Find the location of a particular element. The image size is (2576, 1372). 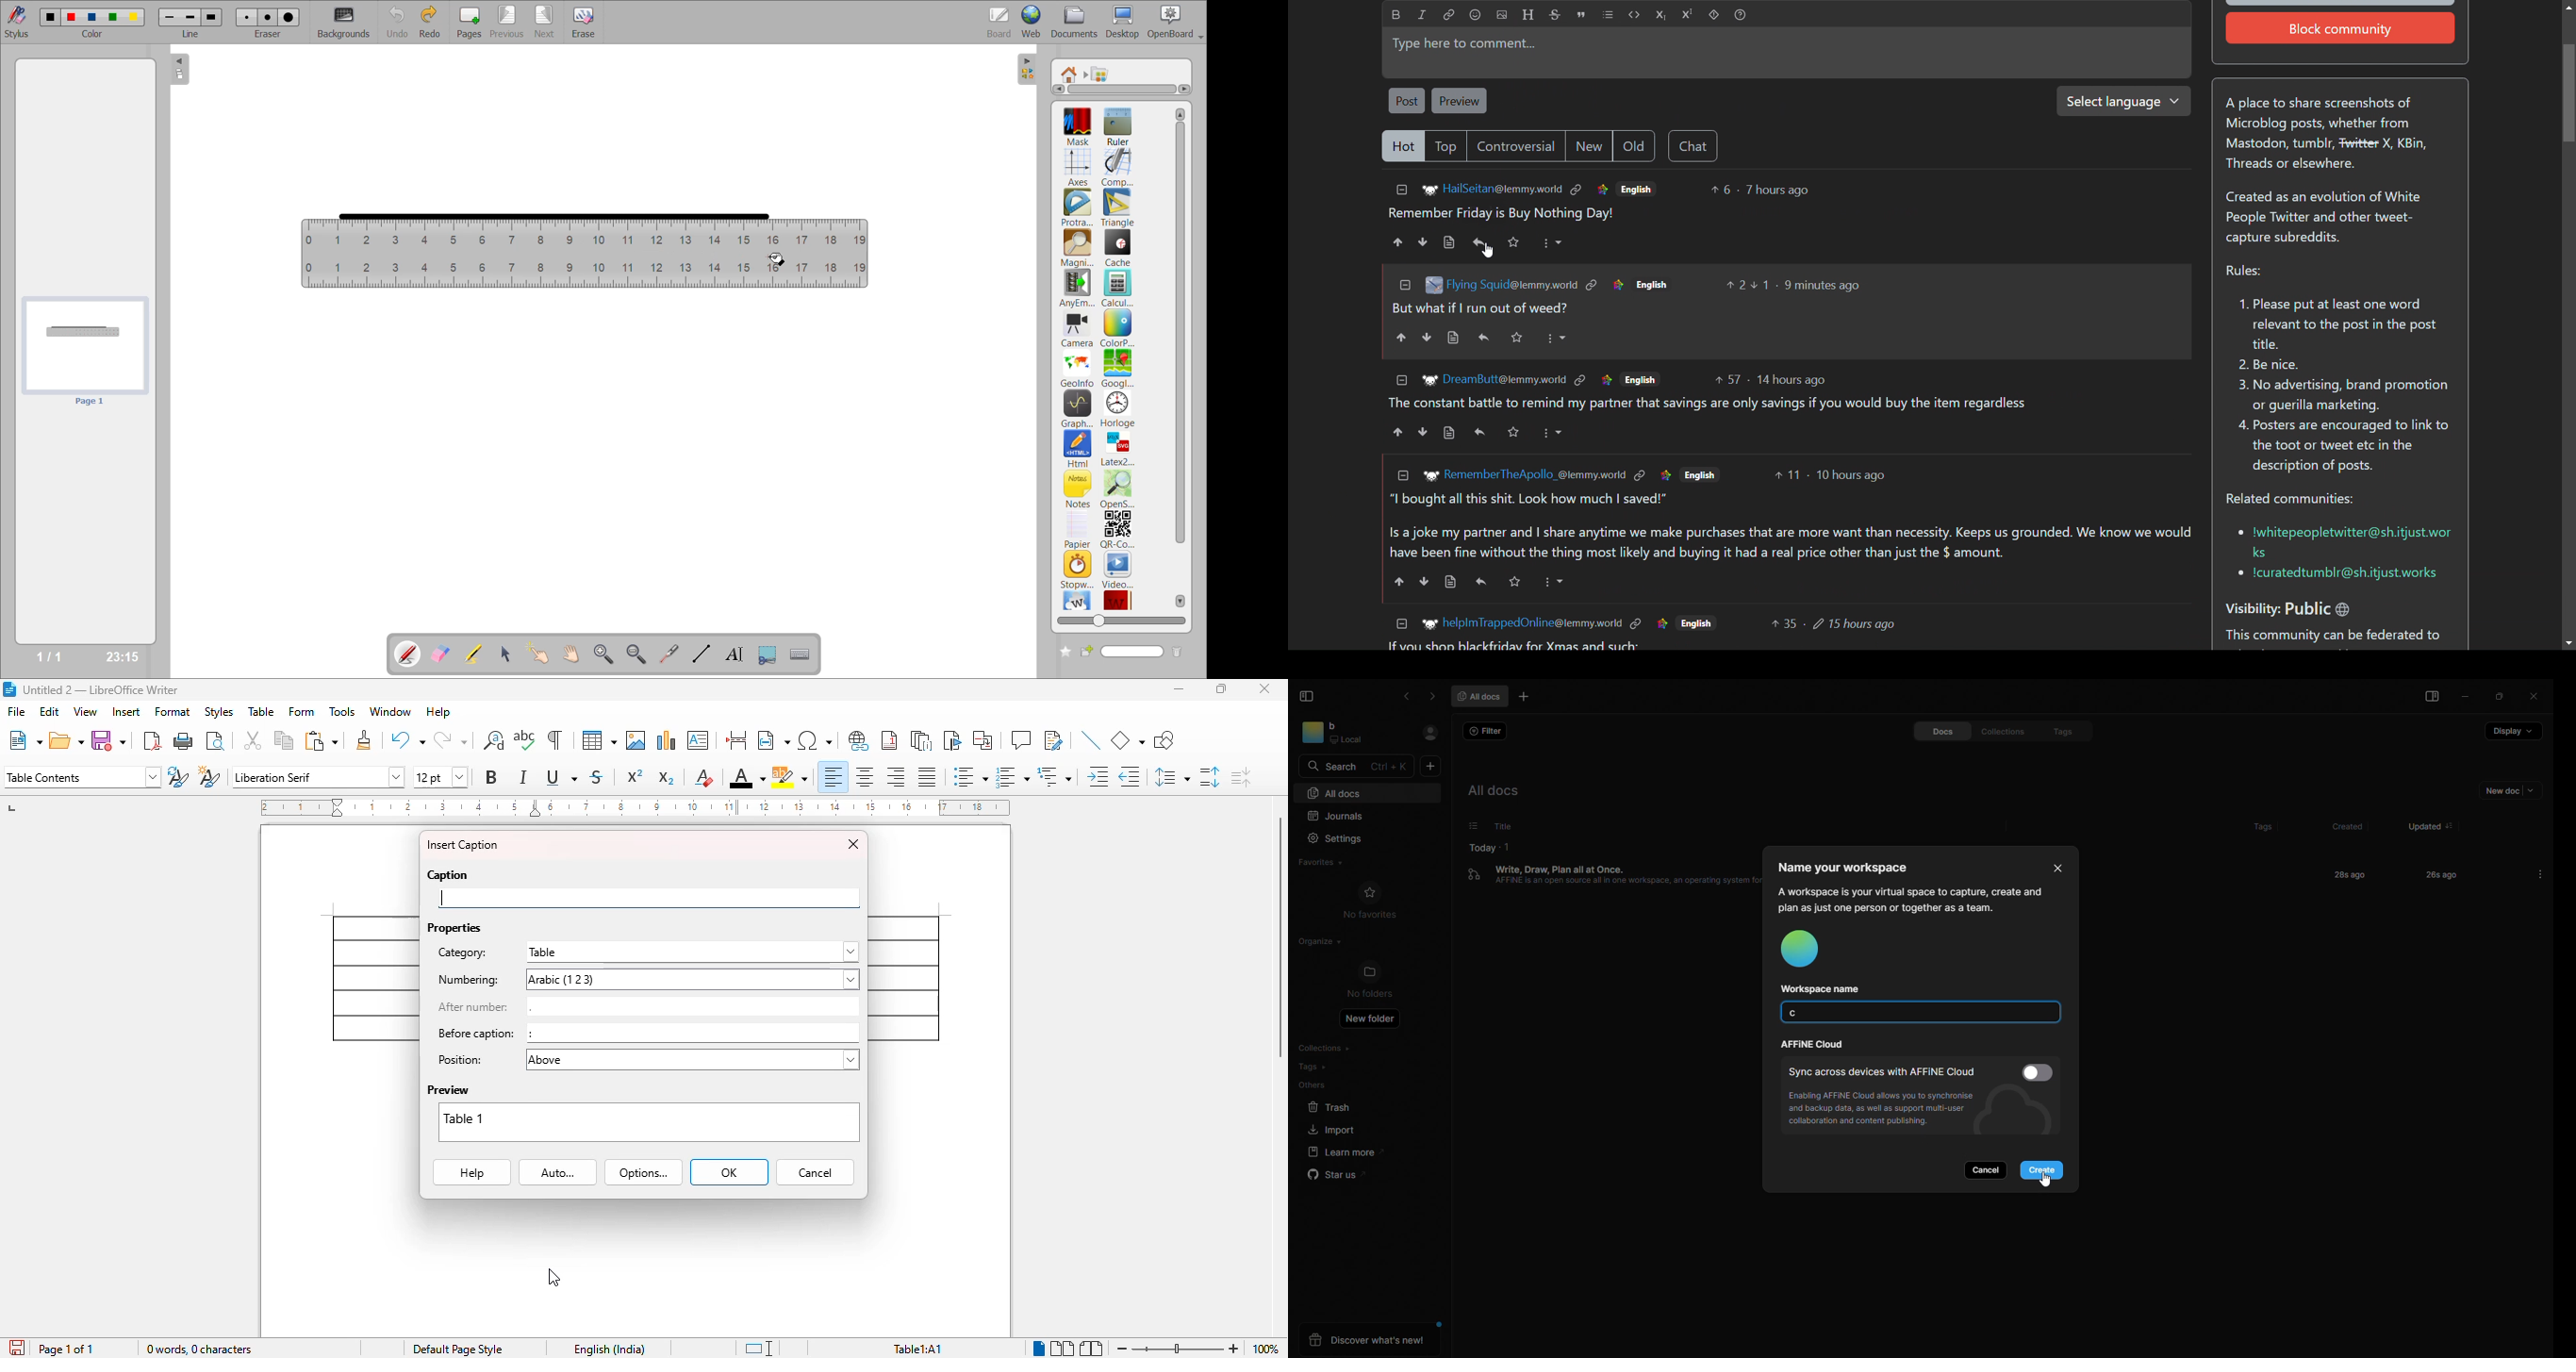

image is located at coordinates (1425, 625).